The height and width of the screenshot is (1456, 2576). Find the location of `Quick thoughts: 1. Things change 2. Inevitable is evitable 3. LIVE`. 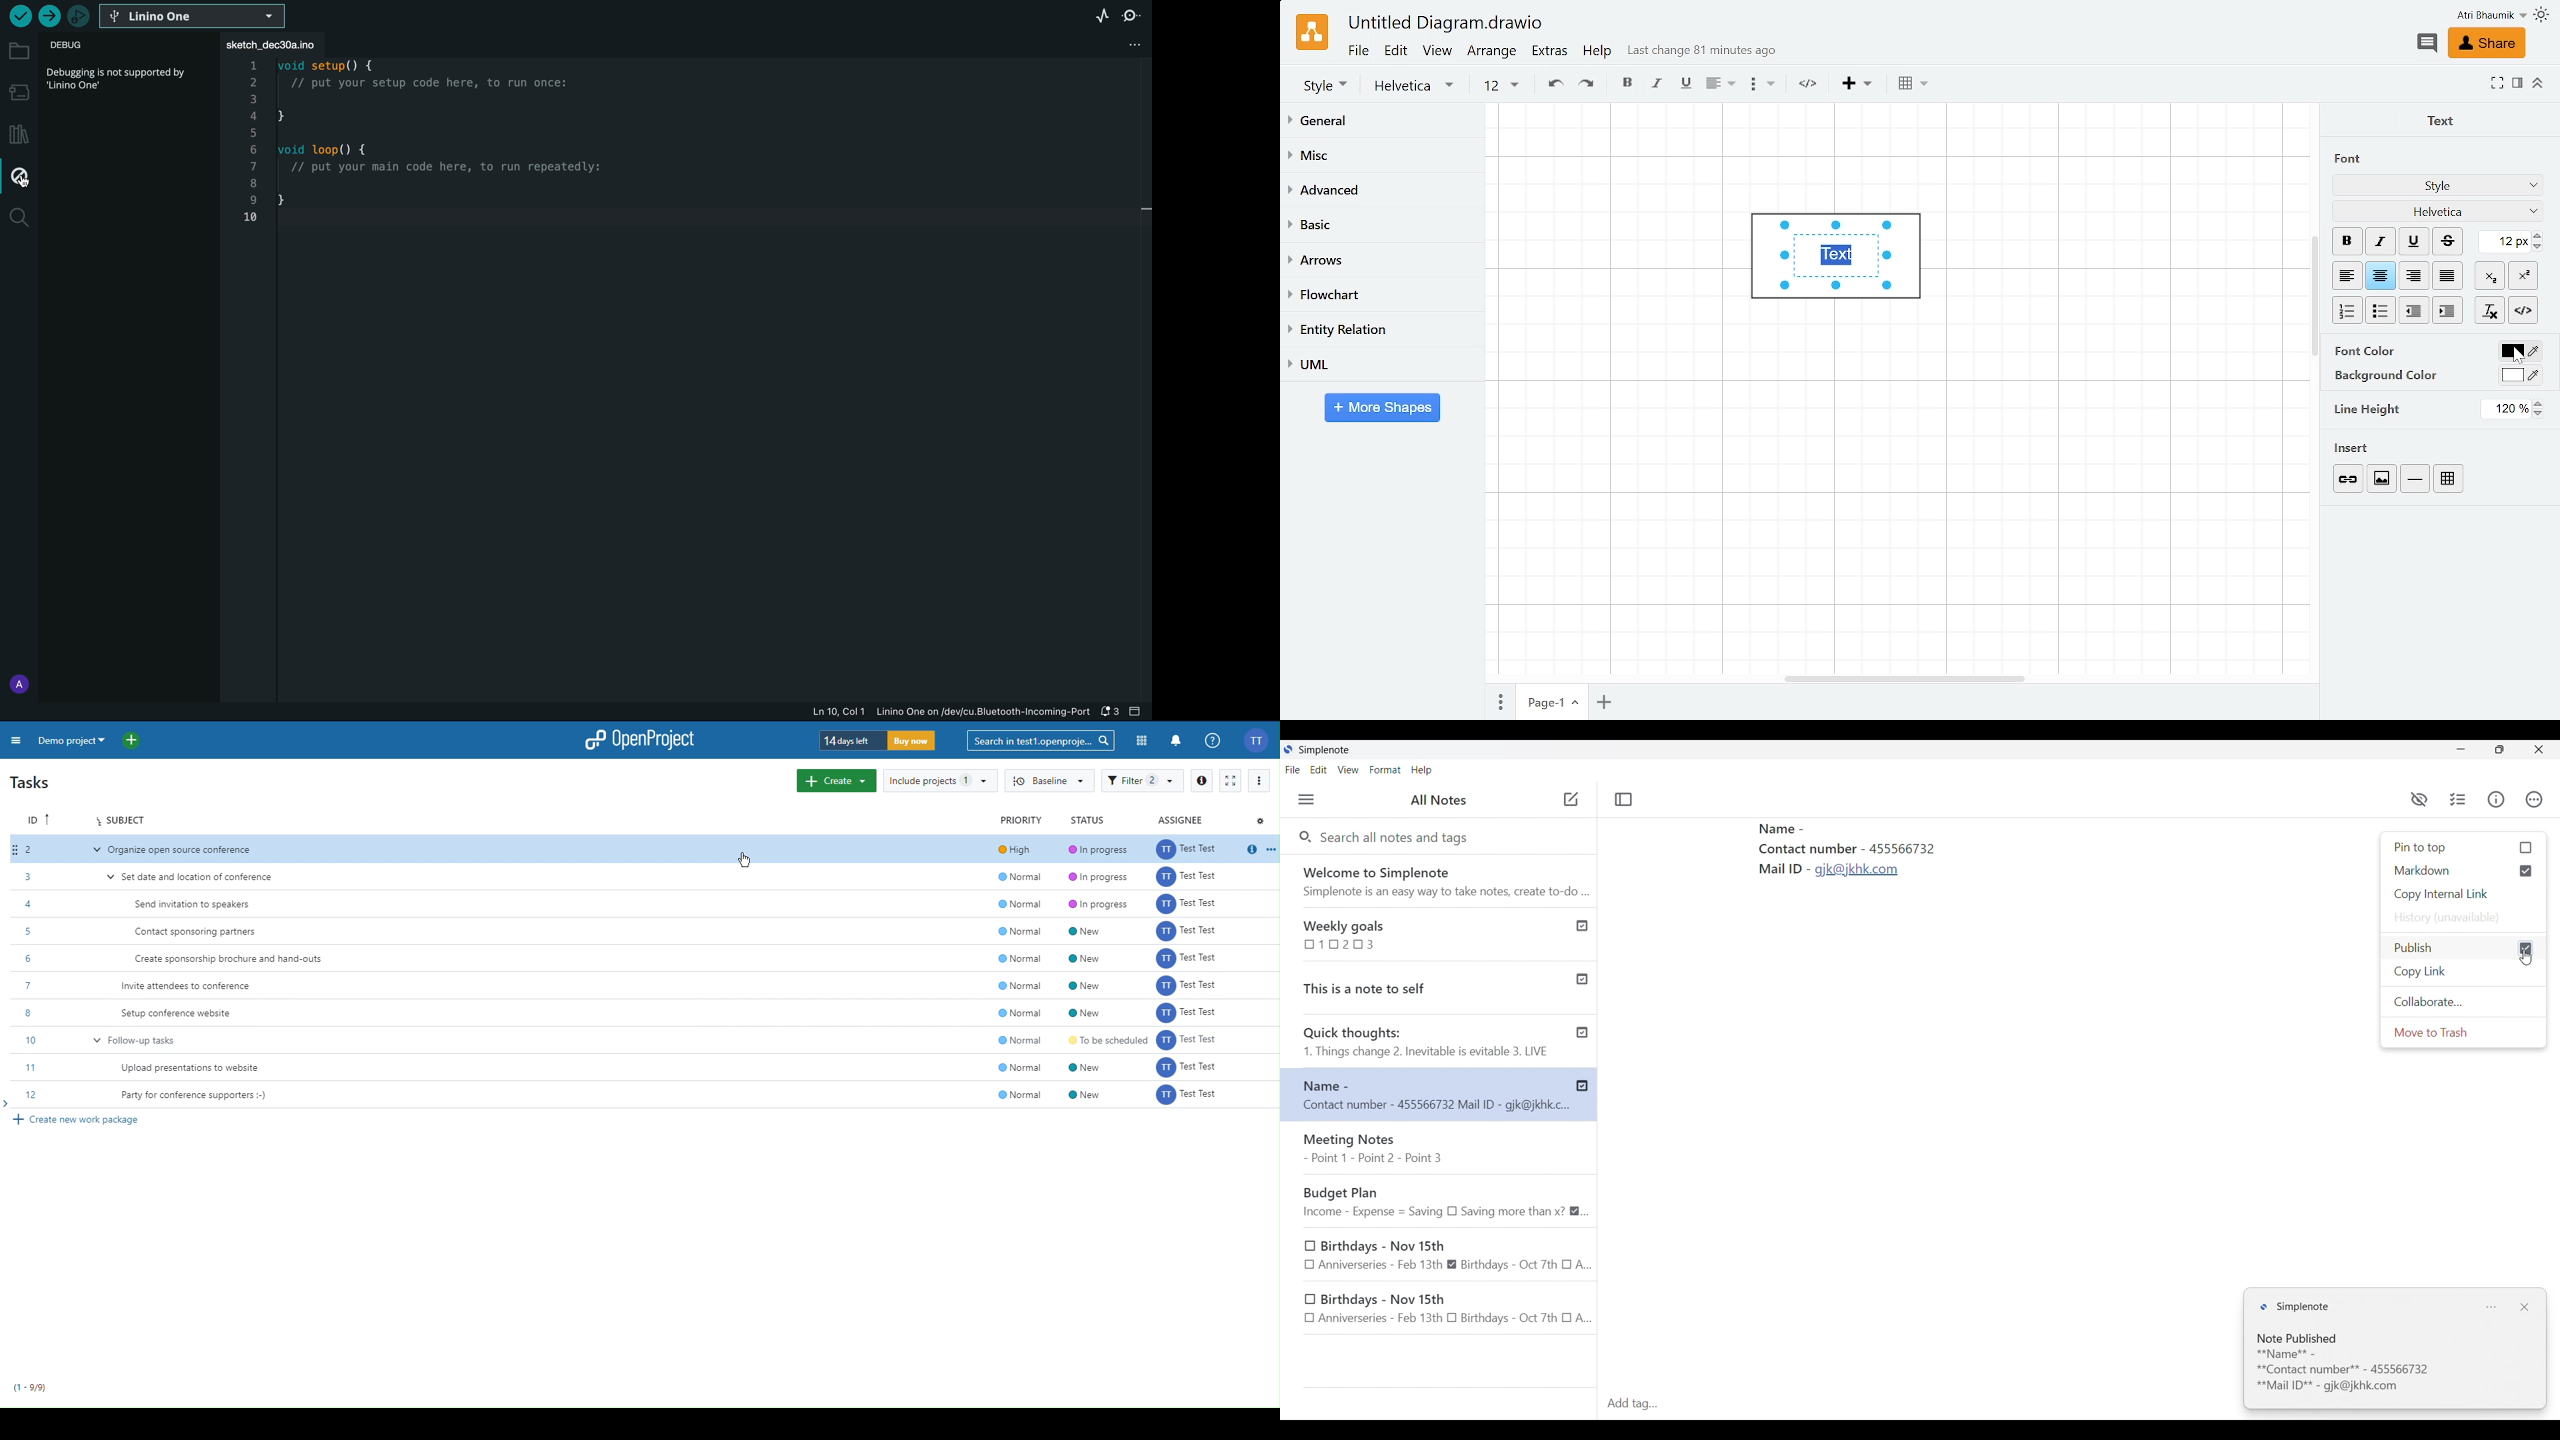

Quick thoughts: 1. Things change 2. Inevitable is evitable 3. LIVE is located at coordinates (1425, 1043).